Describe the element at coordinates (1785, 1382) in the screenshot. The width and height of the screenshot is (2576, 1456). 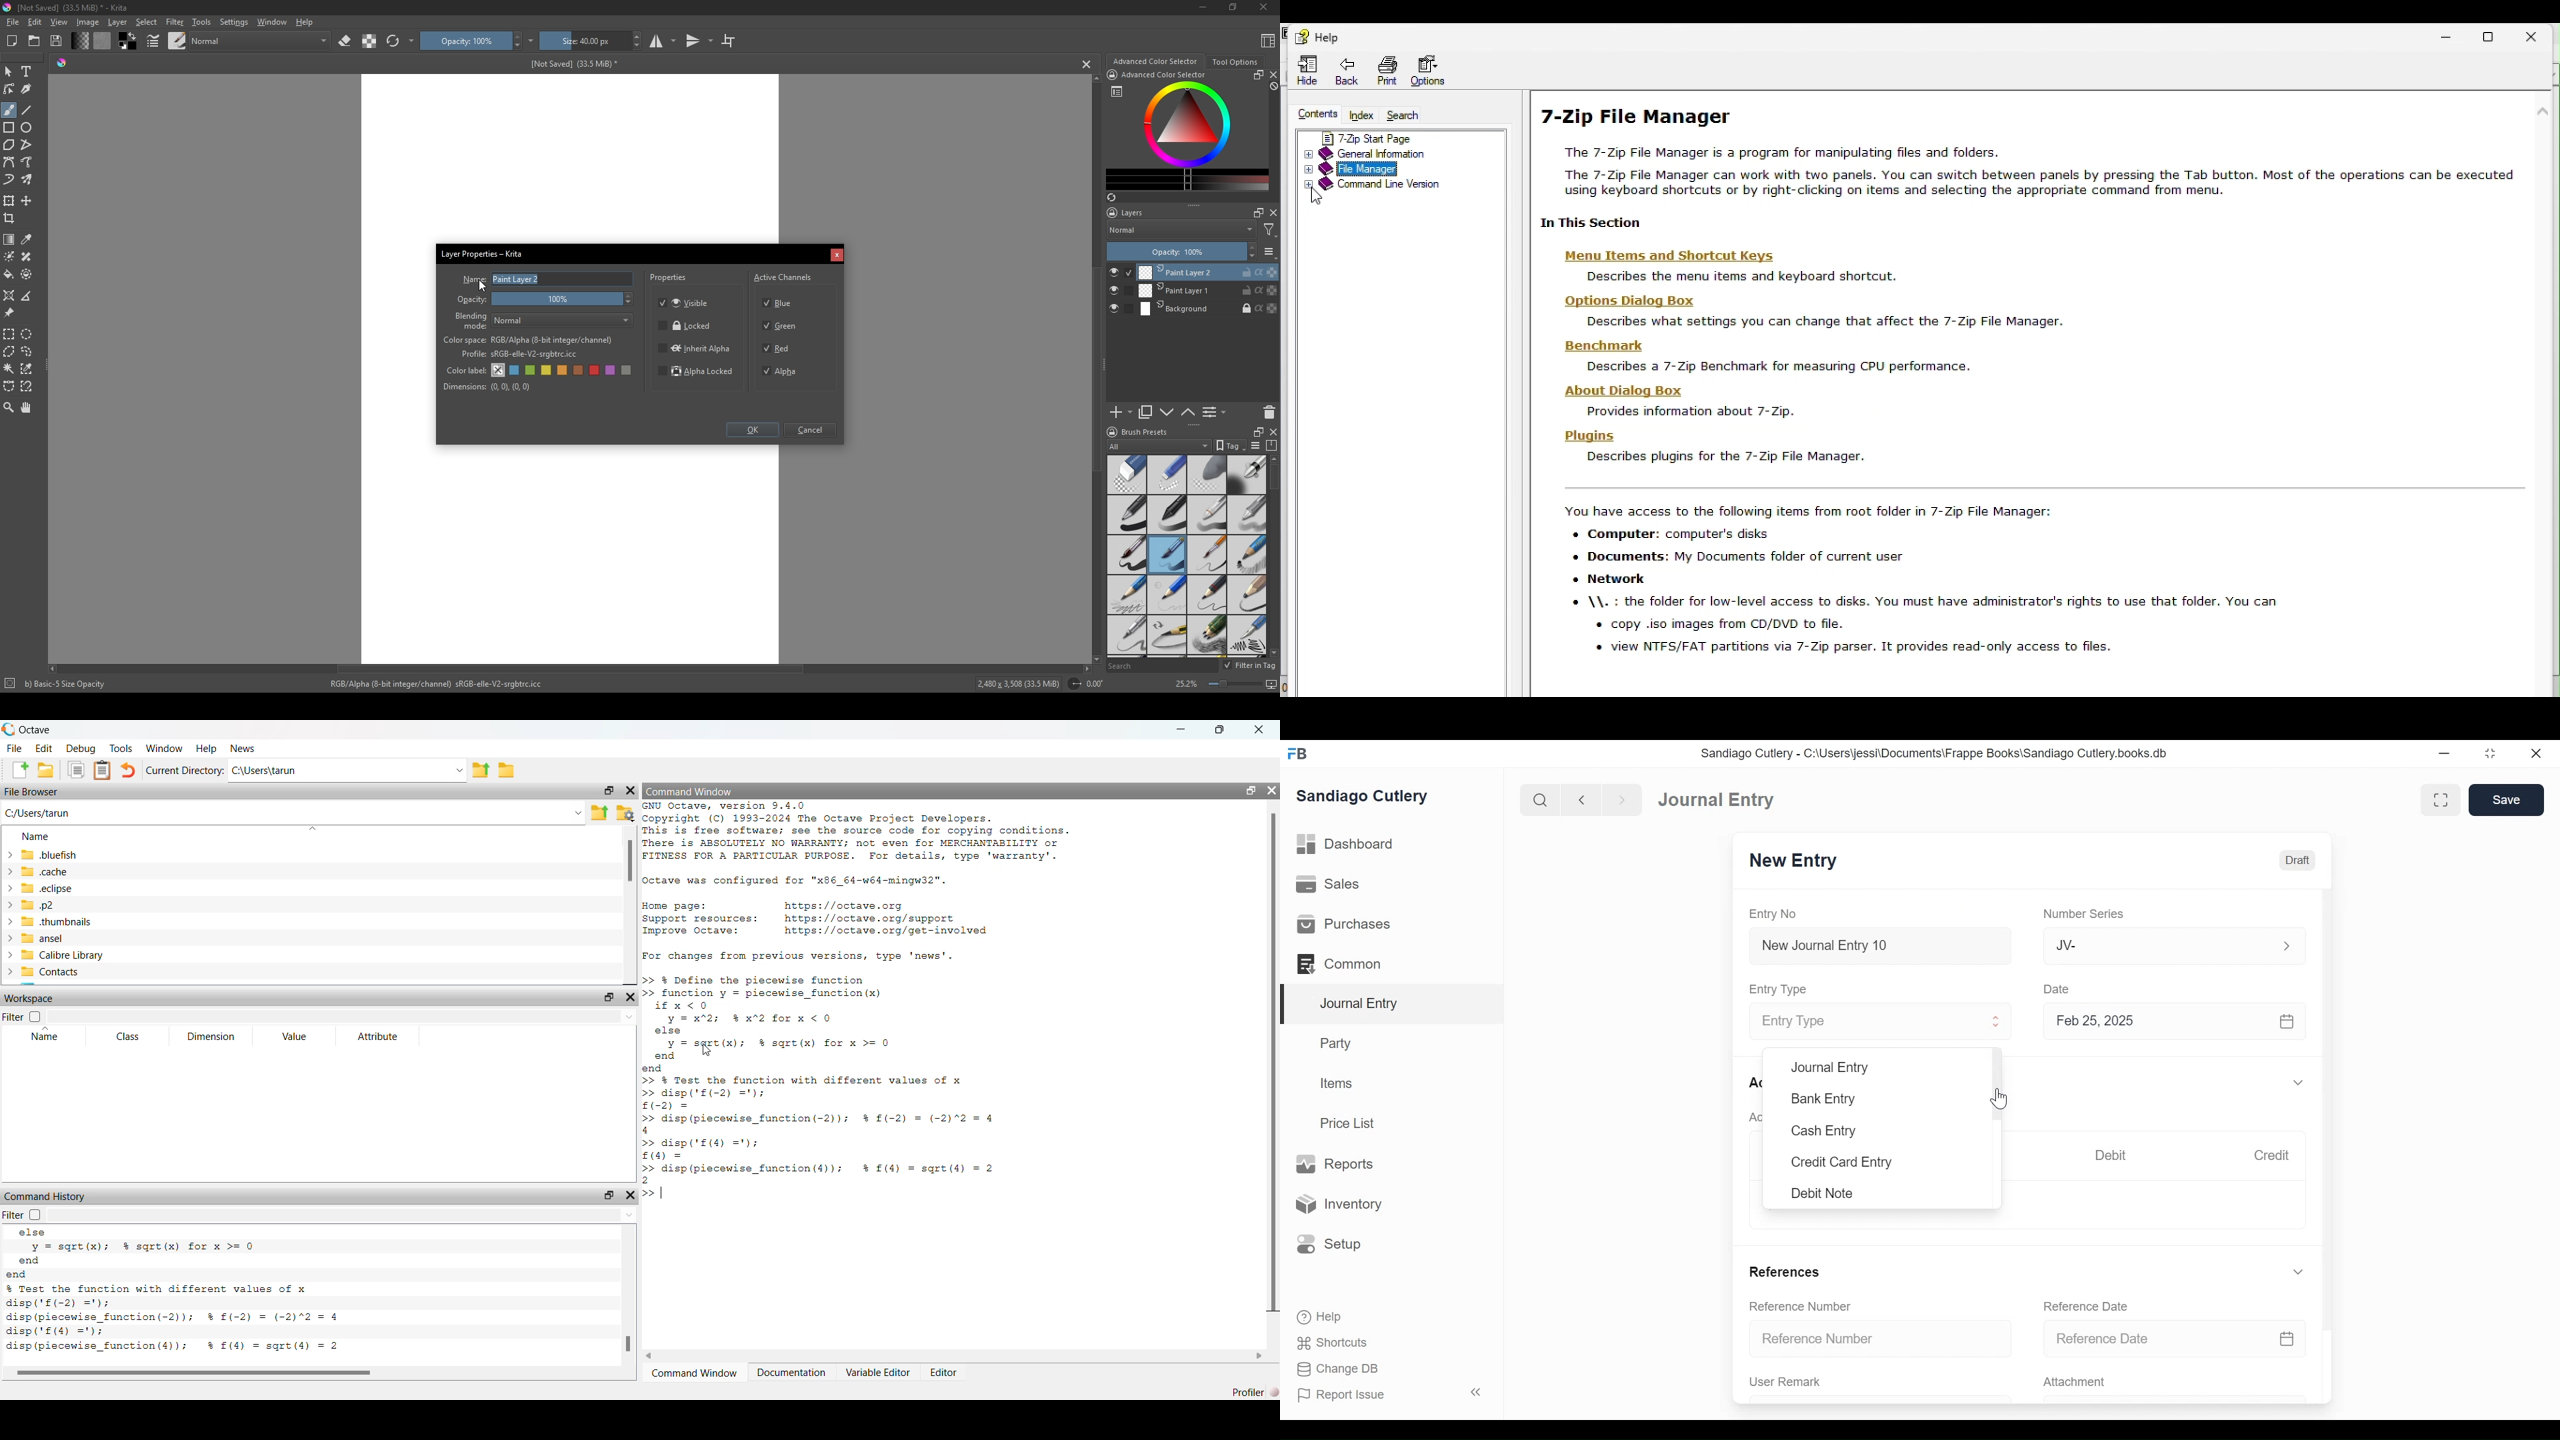
I see `User Remark` at that location.